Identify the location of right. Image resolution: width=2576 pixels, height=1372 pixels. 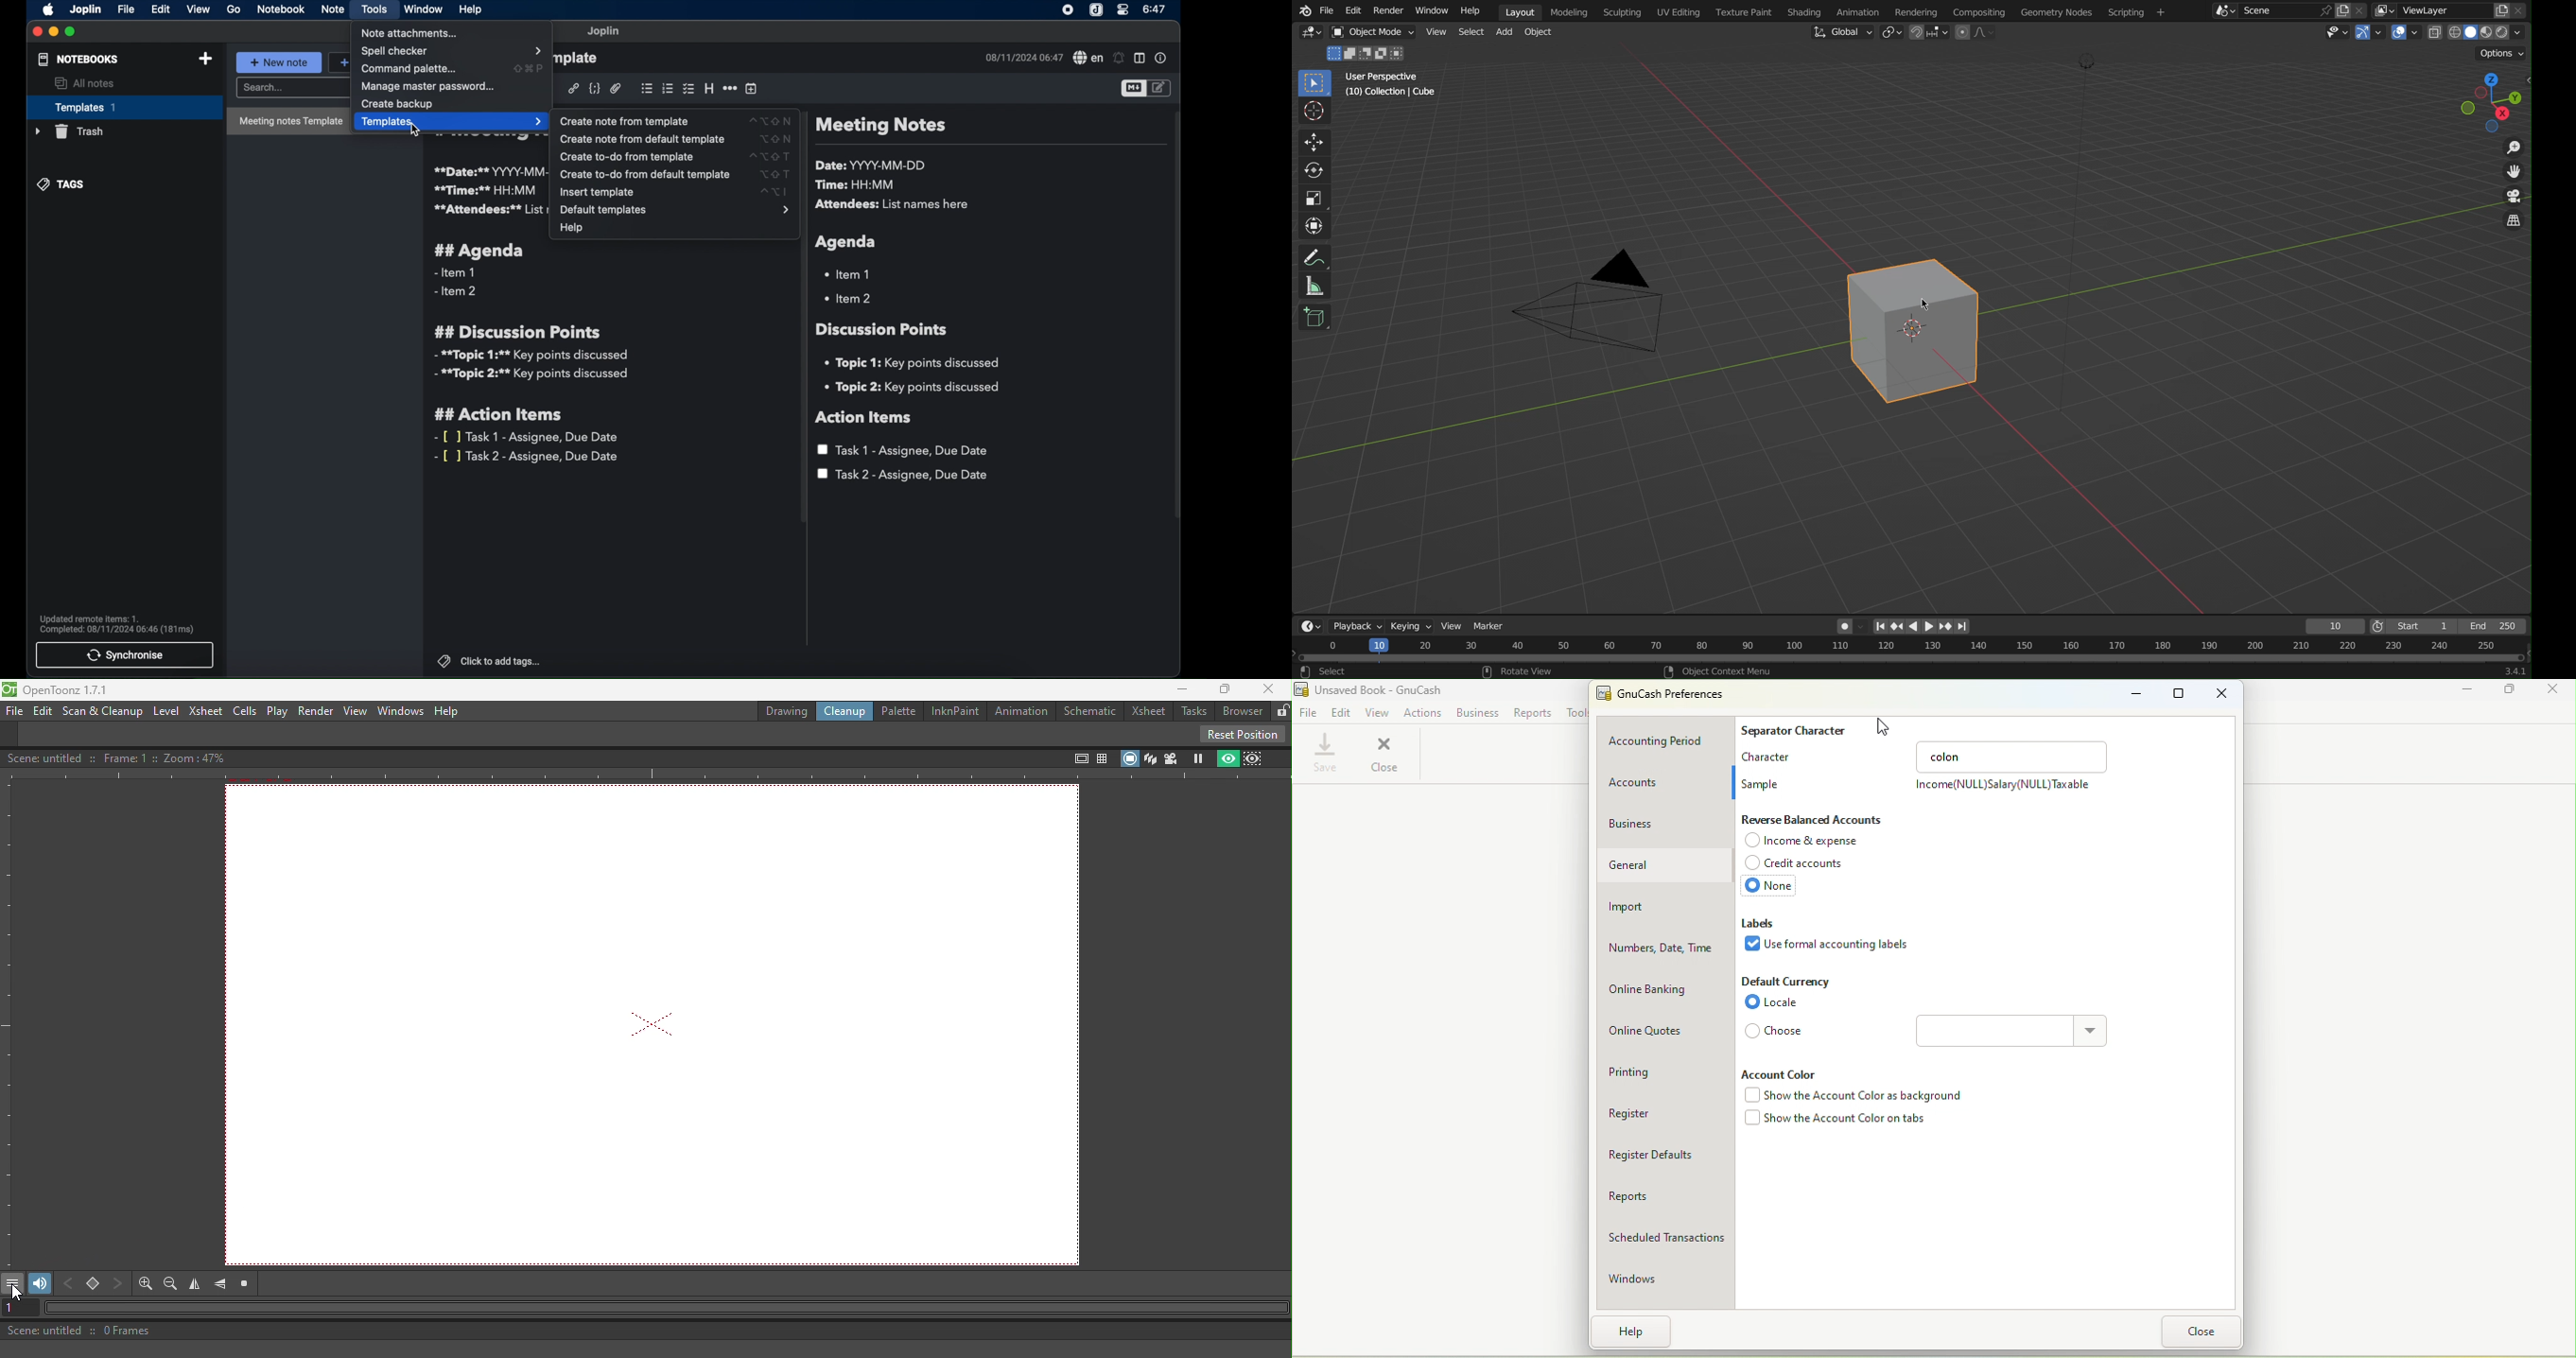
(1930, 626).